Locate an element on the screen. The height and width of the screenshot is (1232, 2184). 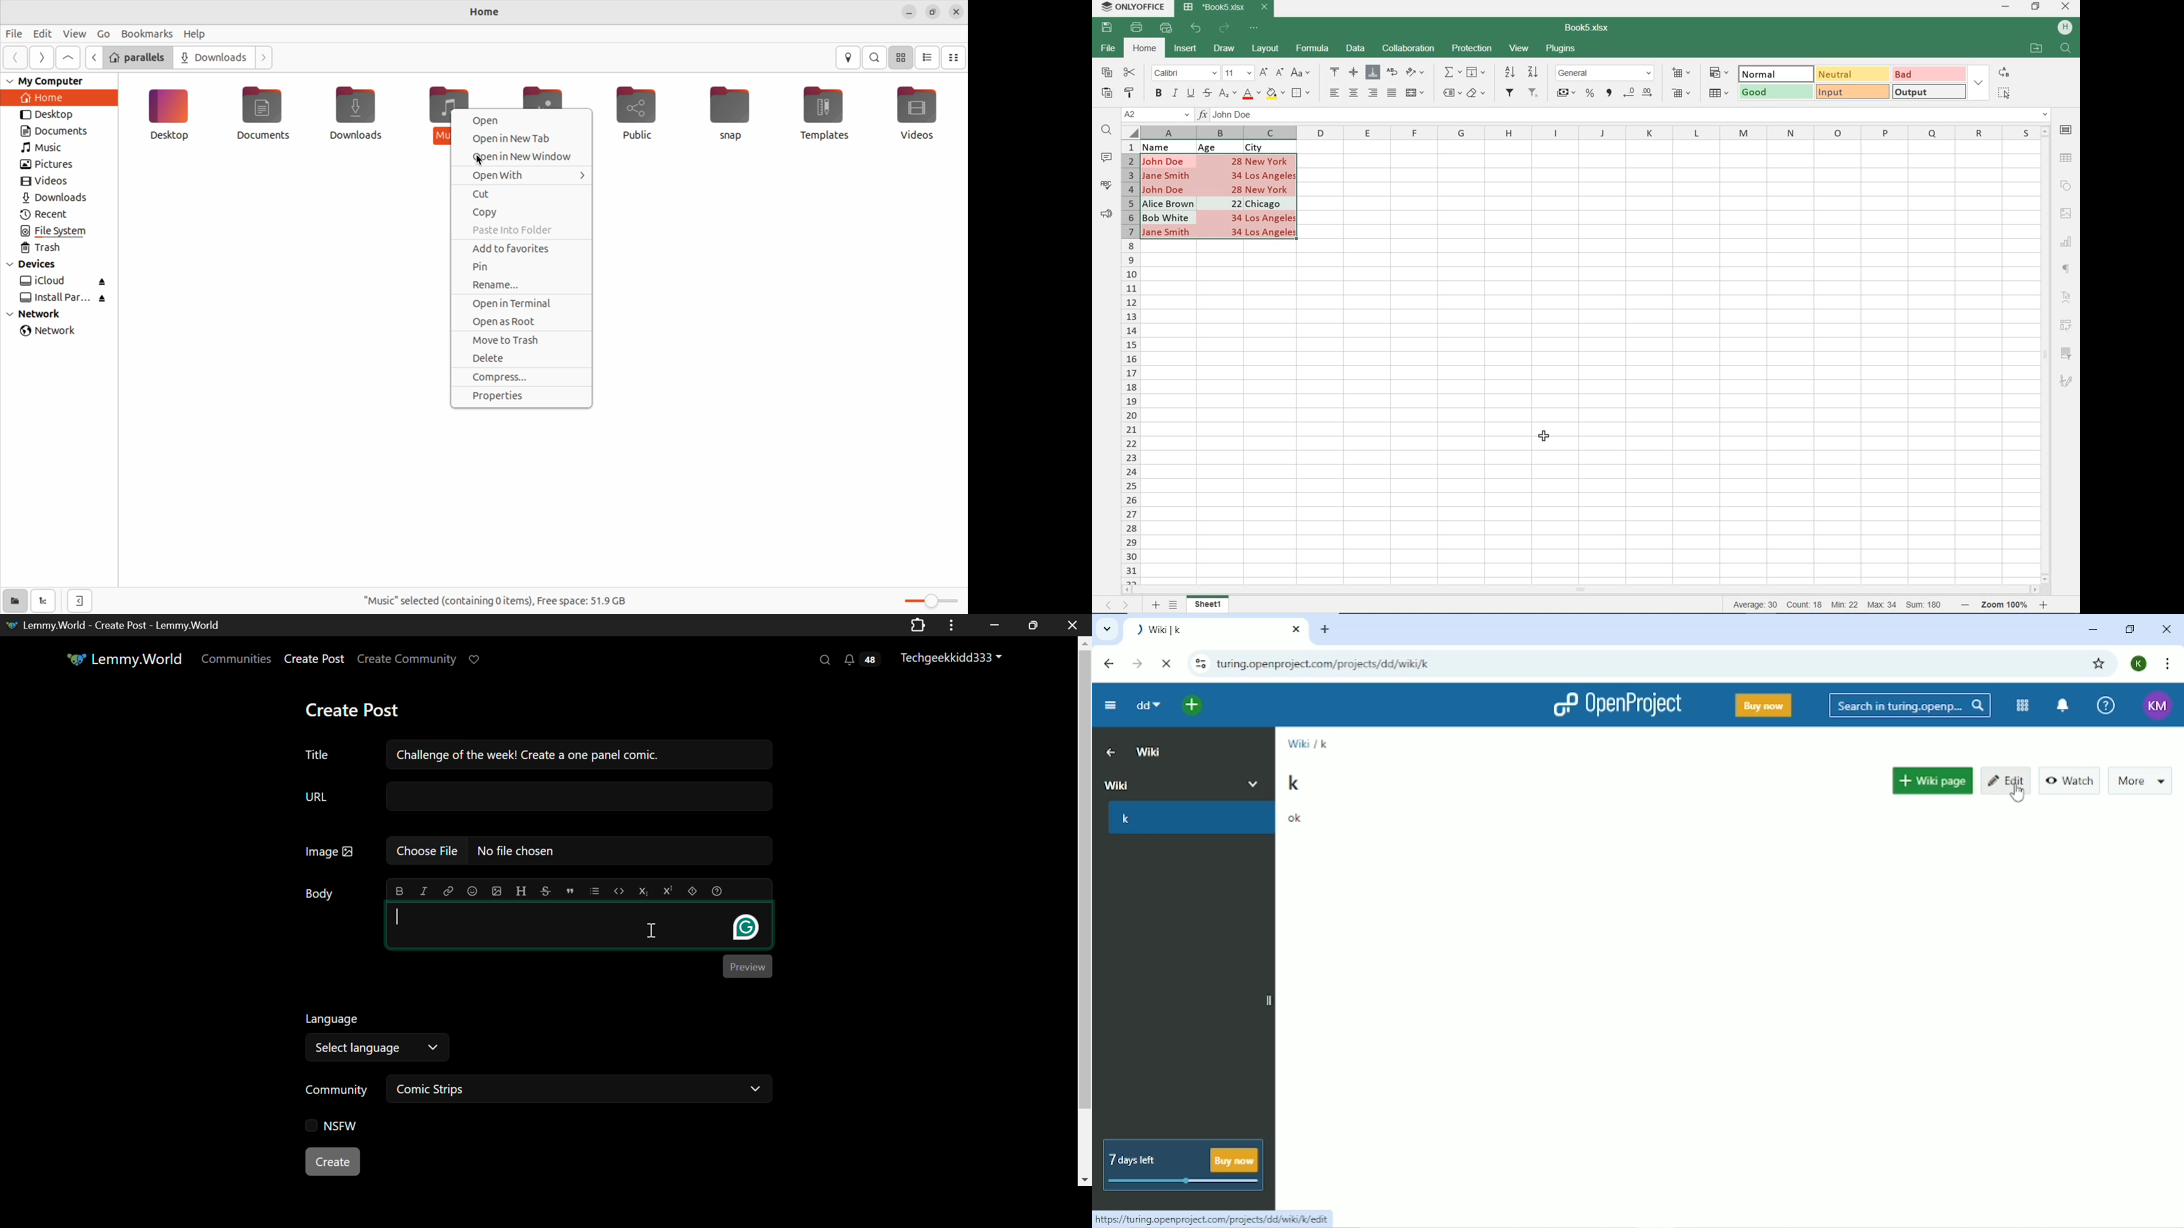
NEUTRAL is located at coordinates (1852, 74).